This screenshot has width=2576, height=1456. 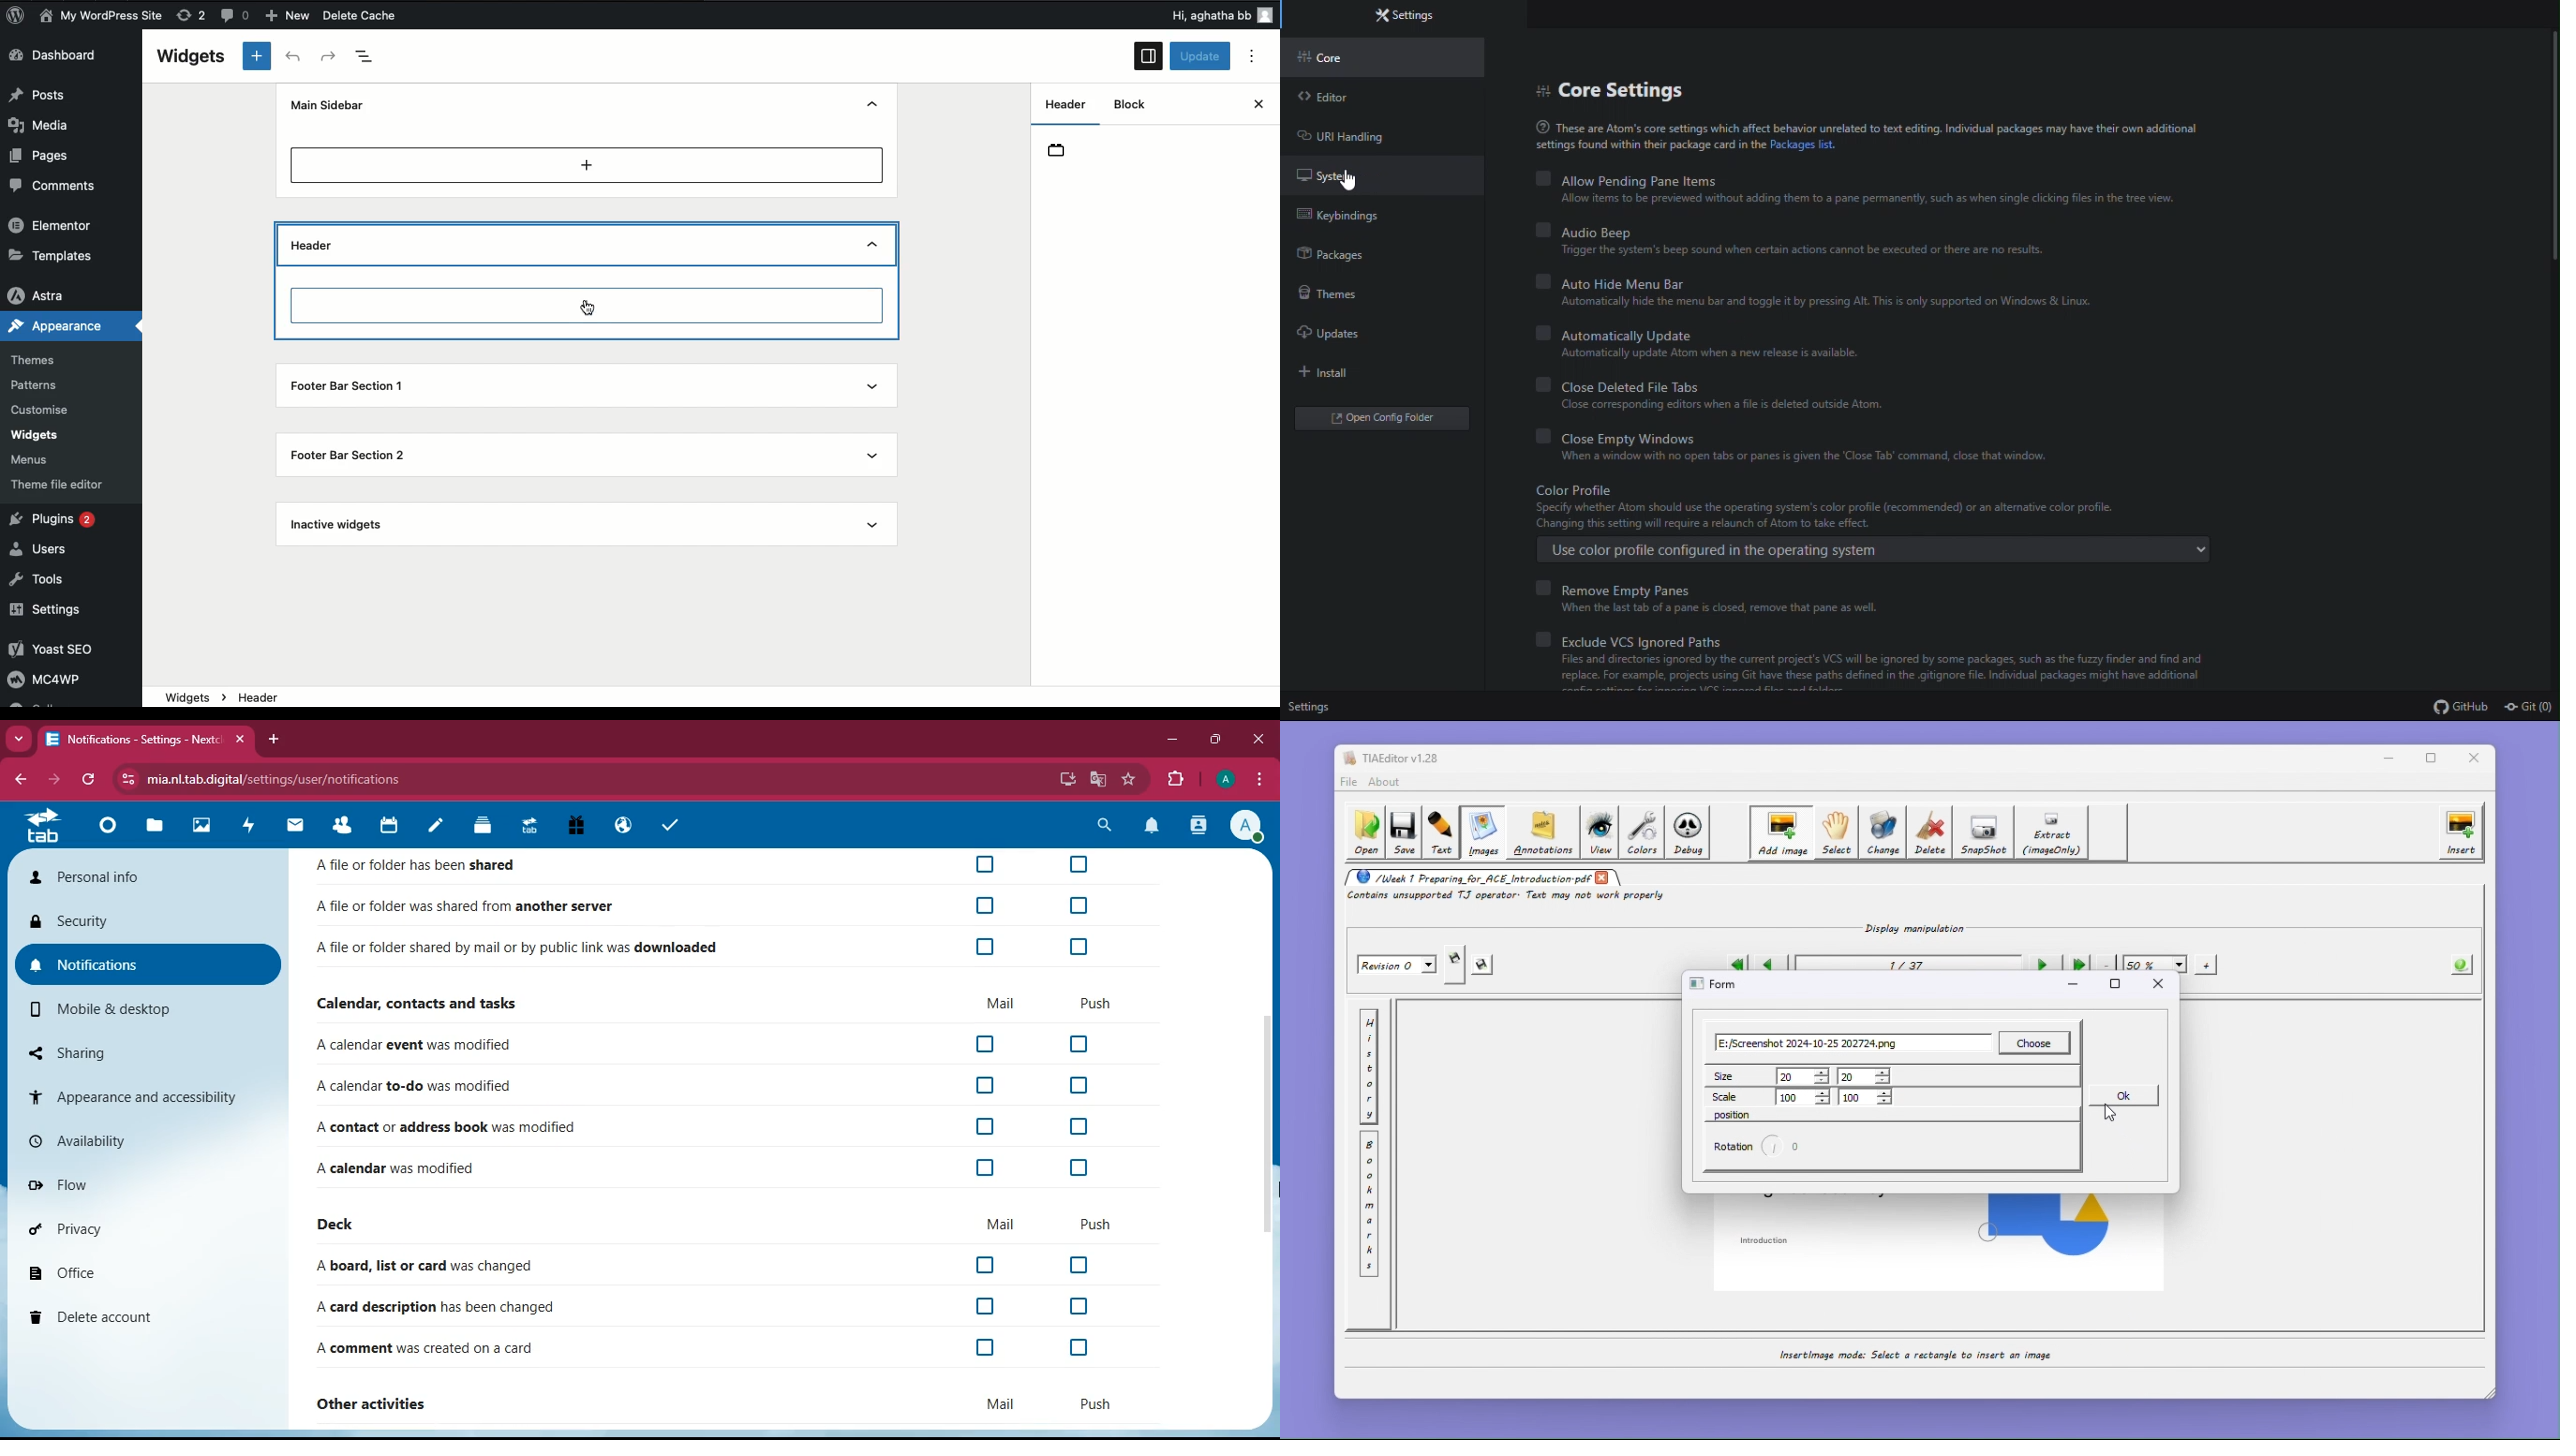 What do you see at coordinates (55, 610) in the screenshot?
I see `Settings` at bounding box center [55, 610].